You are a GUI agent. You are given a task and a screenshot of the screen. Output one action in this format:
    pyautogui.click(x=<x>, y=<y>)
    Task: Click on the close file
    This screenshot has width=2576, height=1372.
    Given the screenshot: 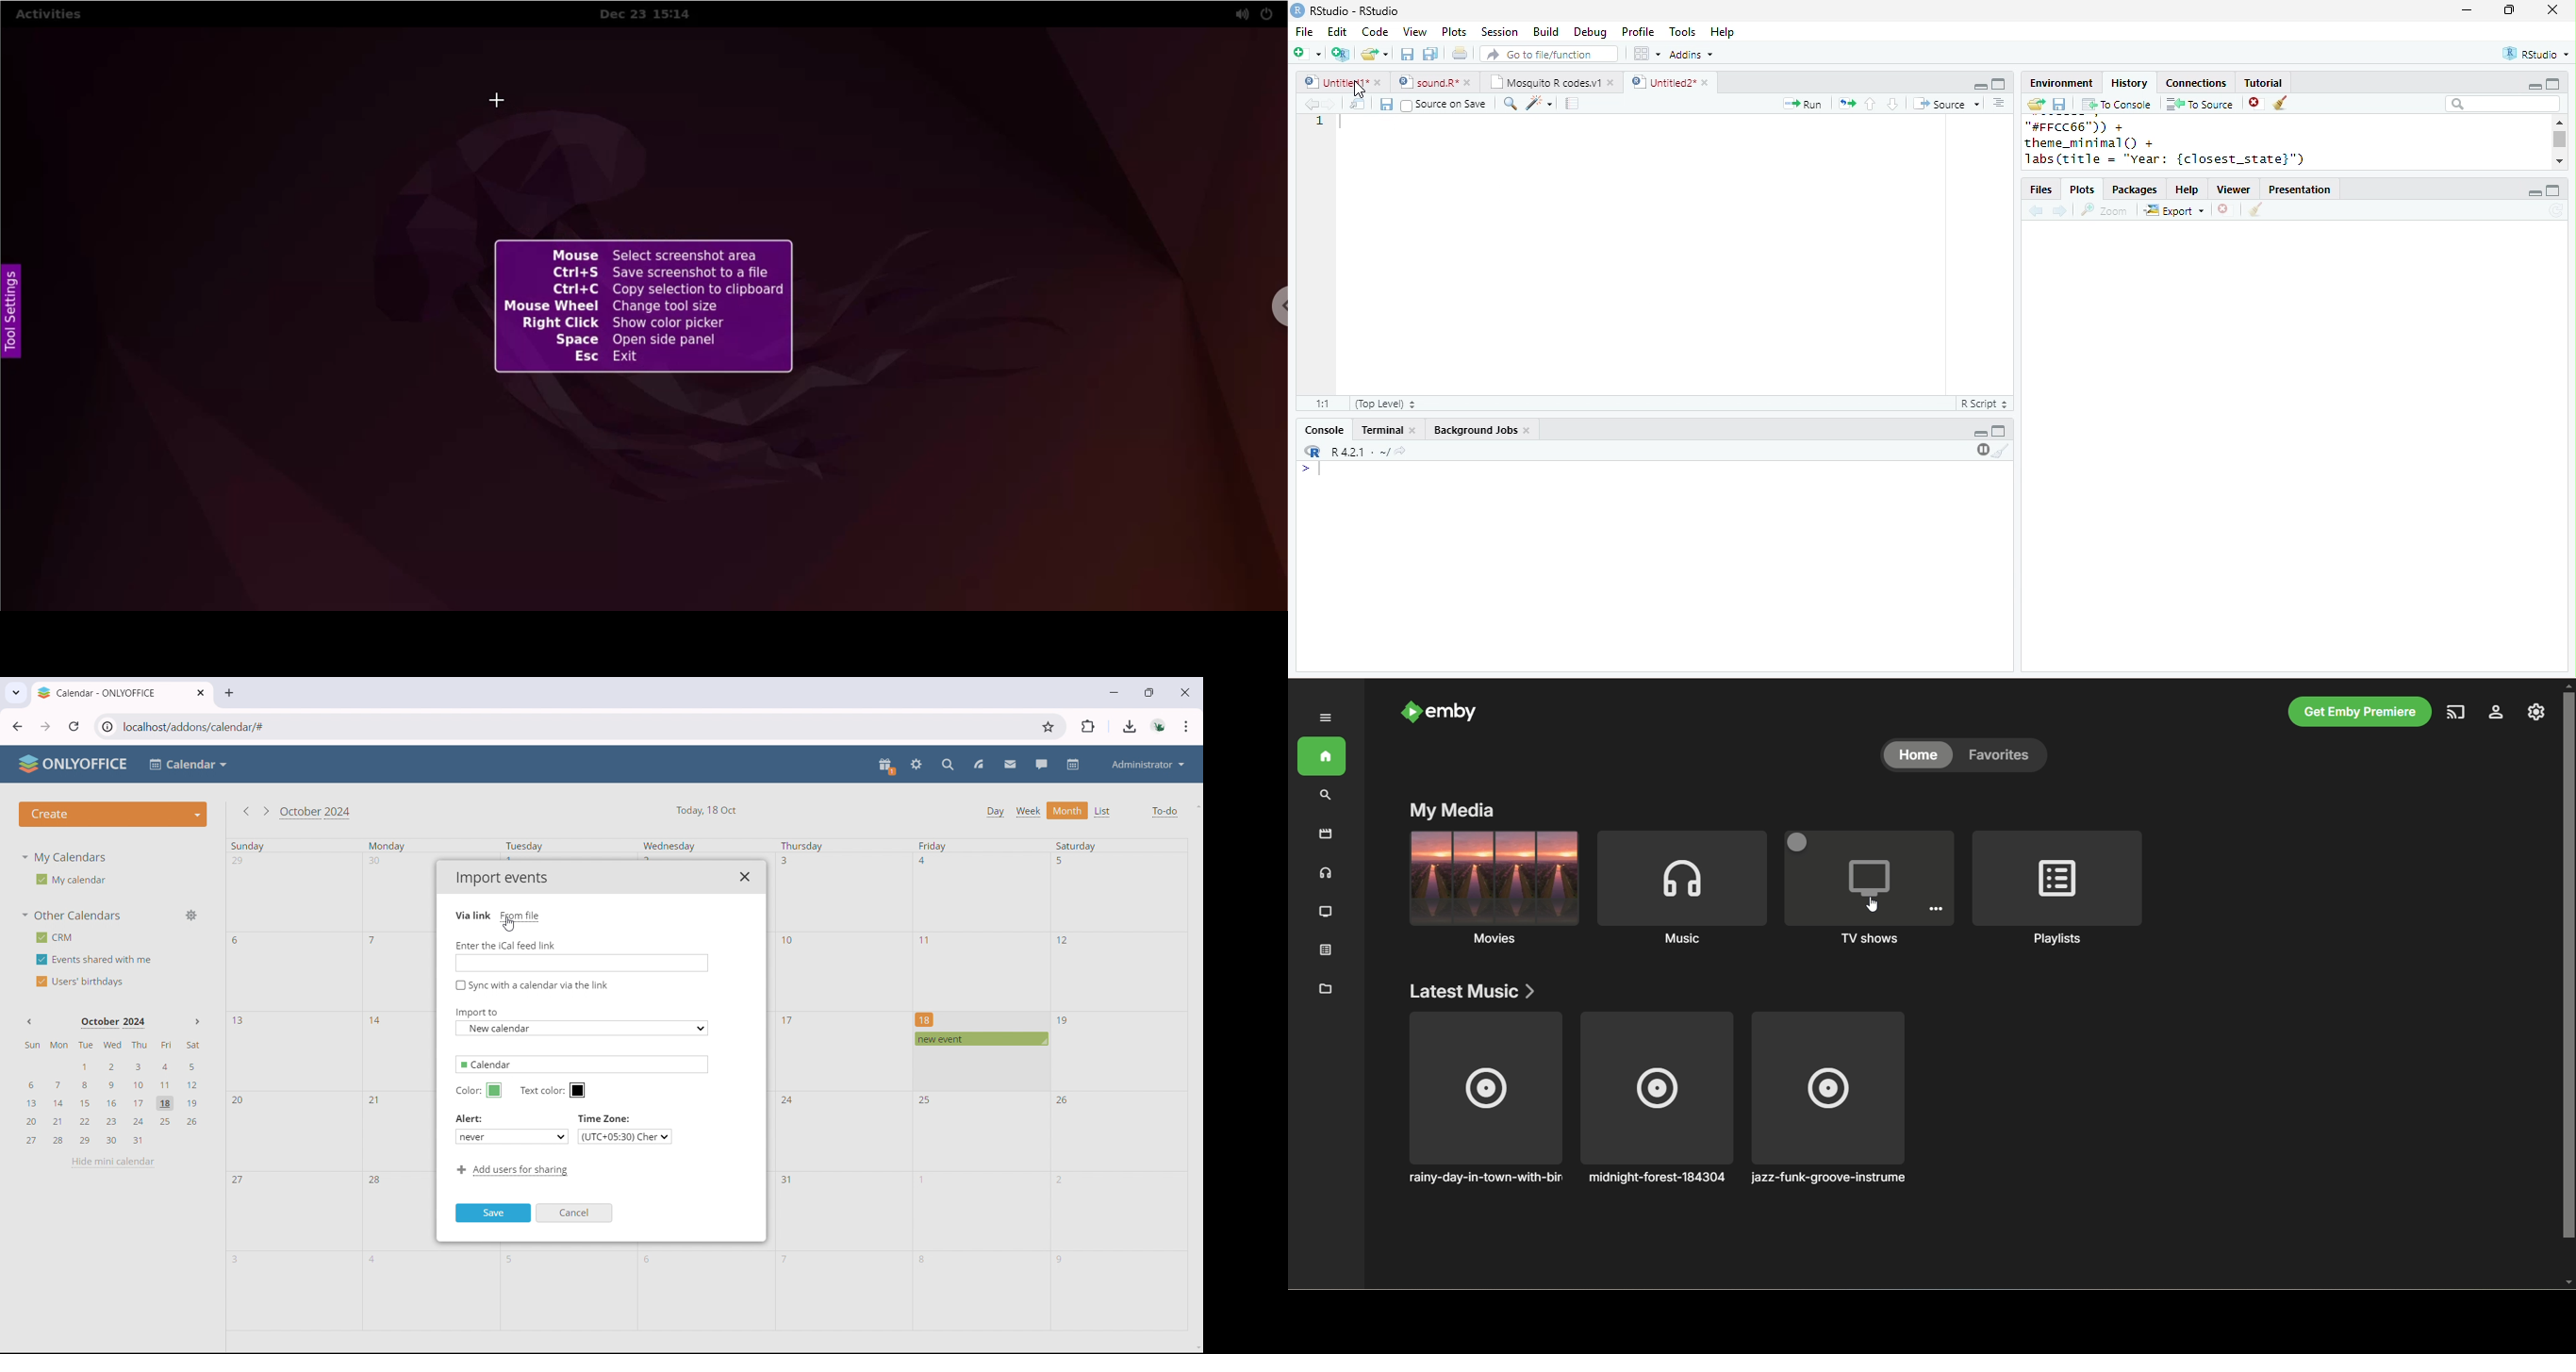 What is the action you would take?
    pyautogui.click(x=2256, y=104)
    